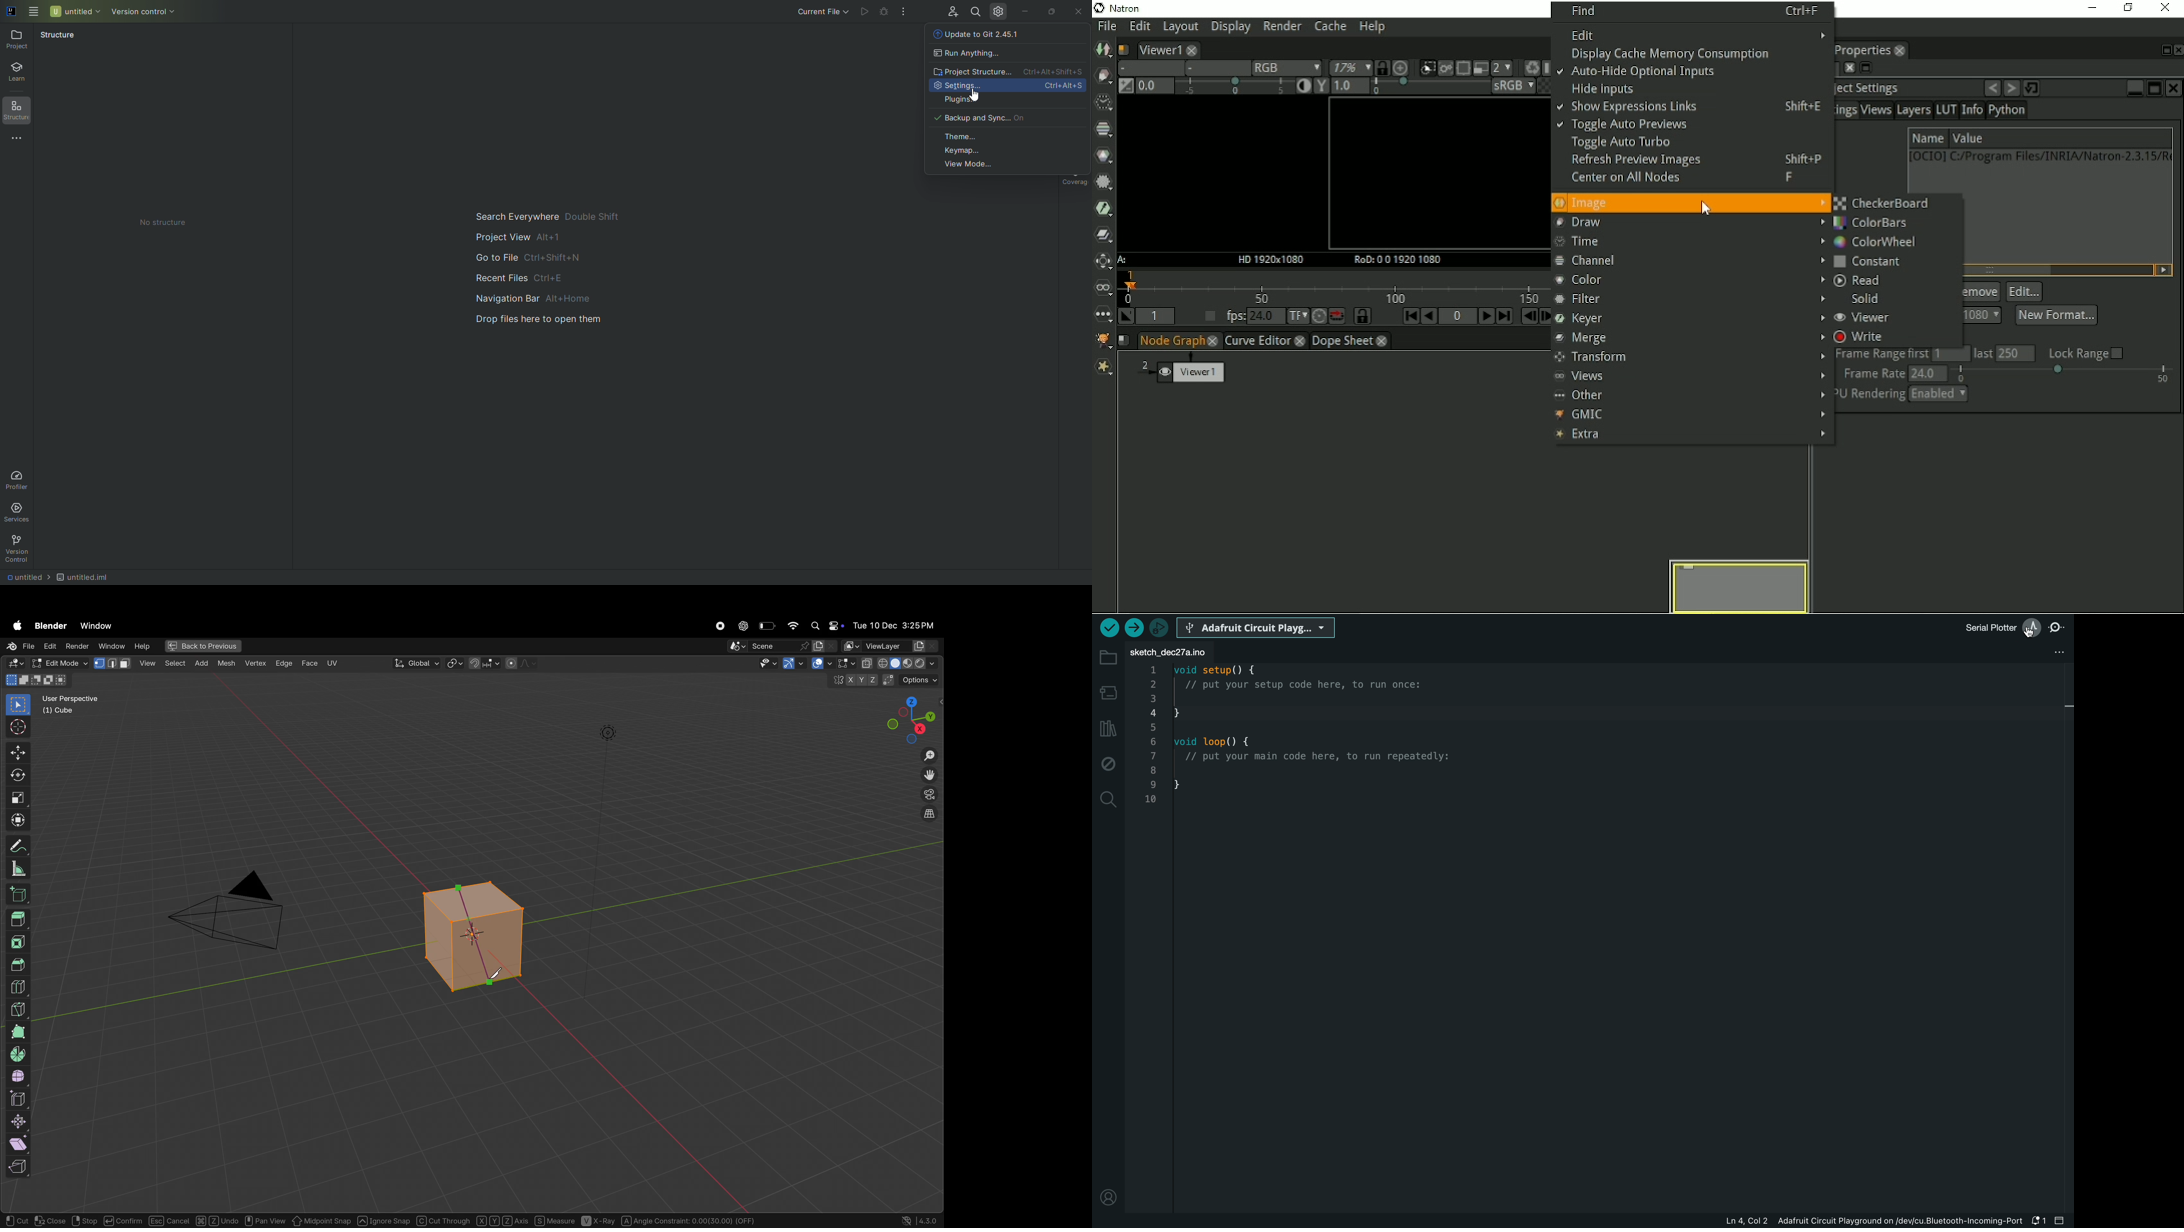  Describe the element at coordinates (2002, 626) in the screenshot. I see `serial plotter` at that location.